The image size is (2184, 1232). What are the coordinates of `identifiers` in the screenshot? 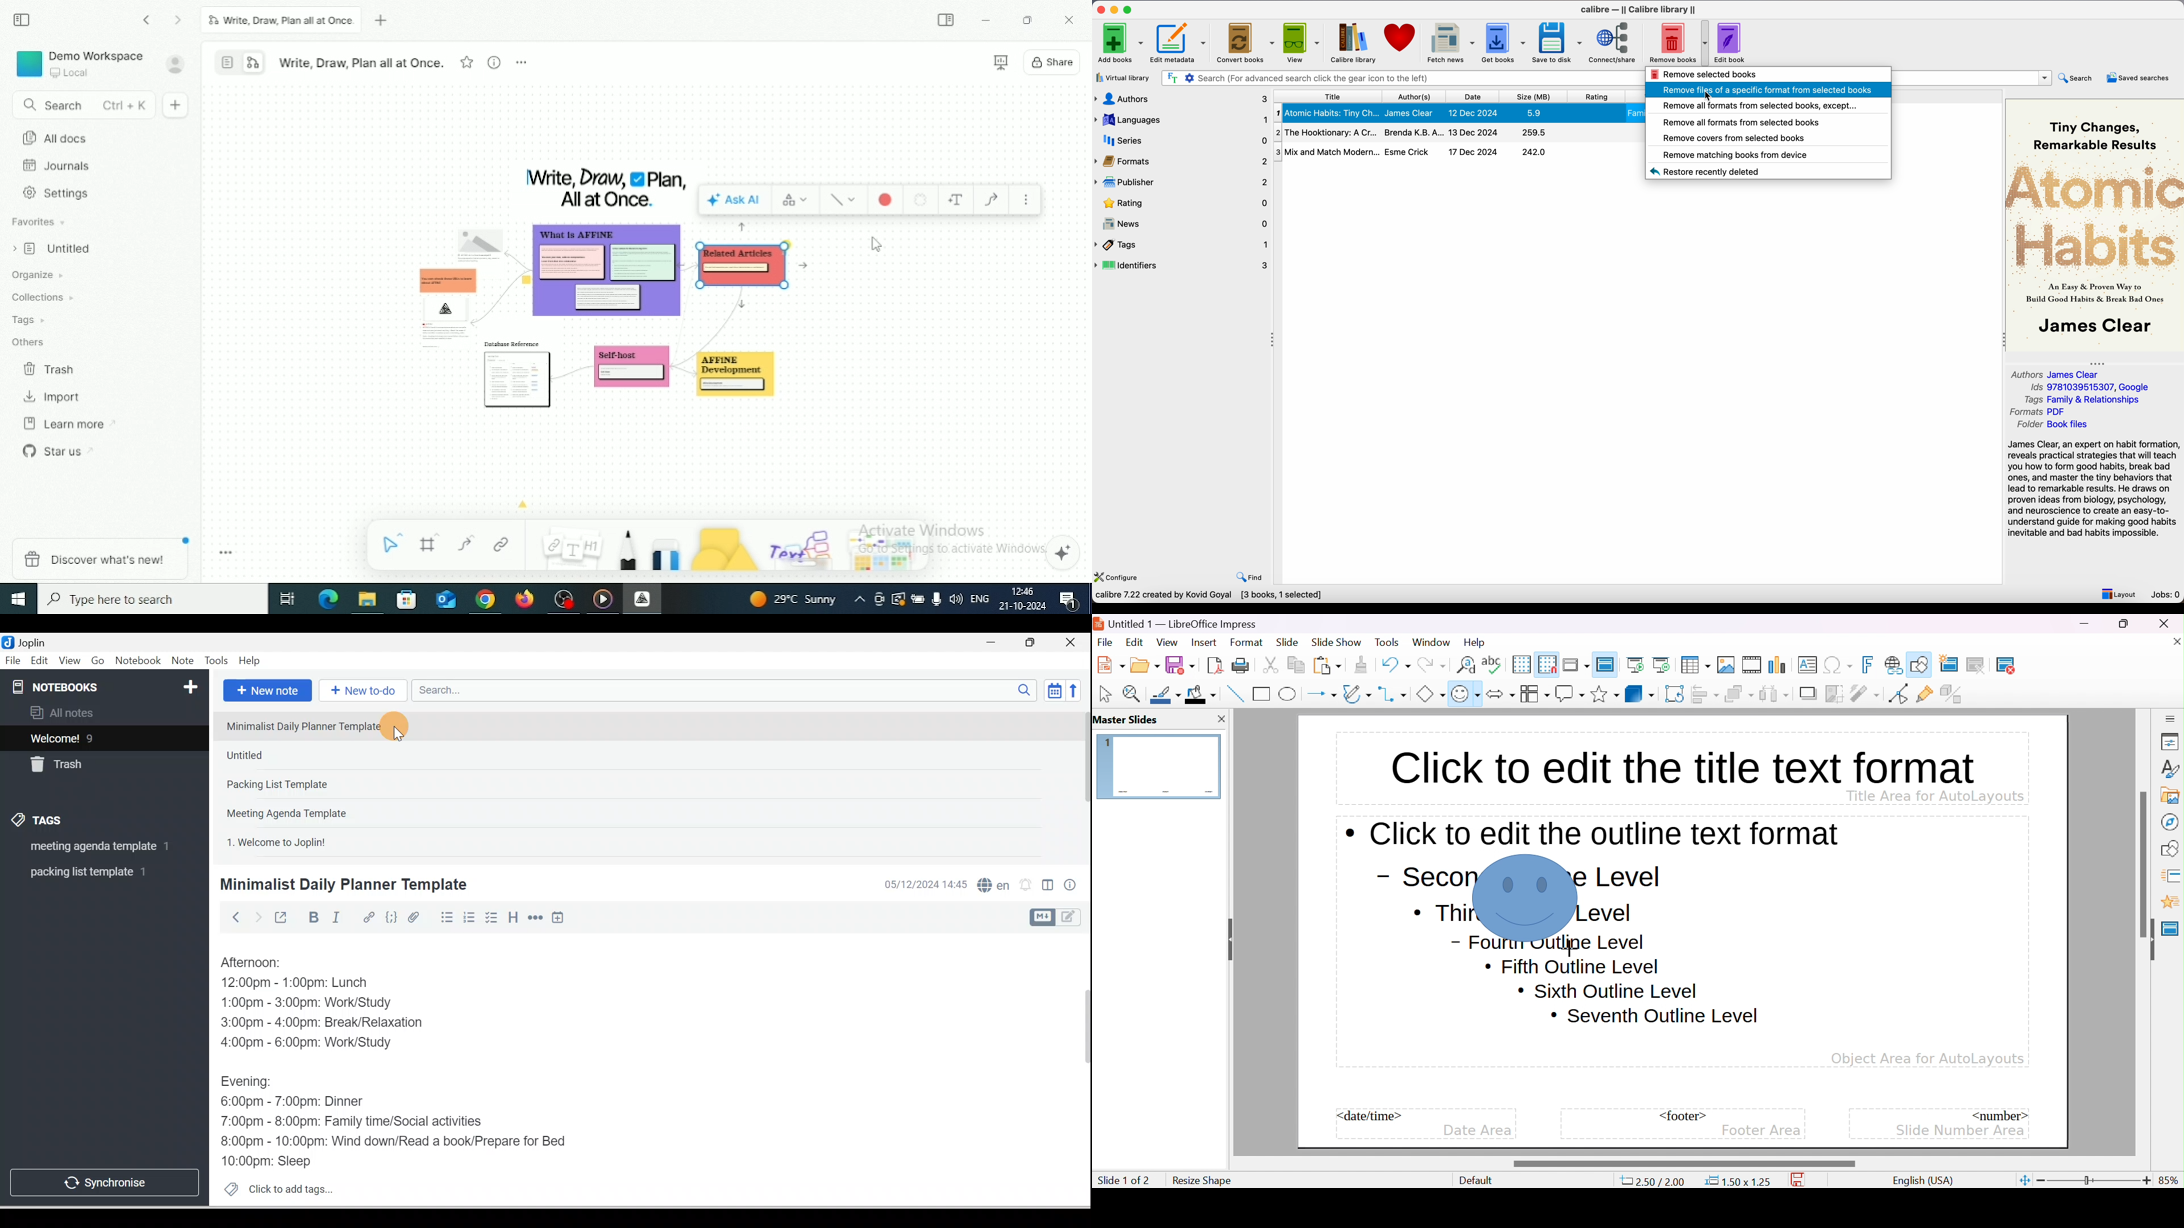 It's located at (1182, 266).